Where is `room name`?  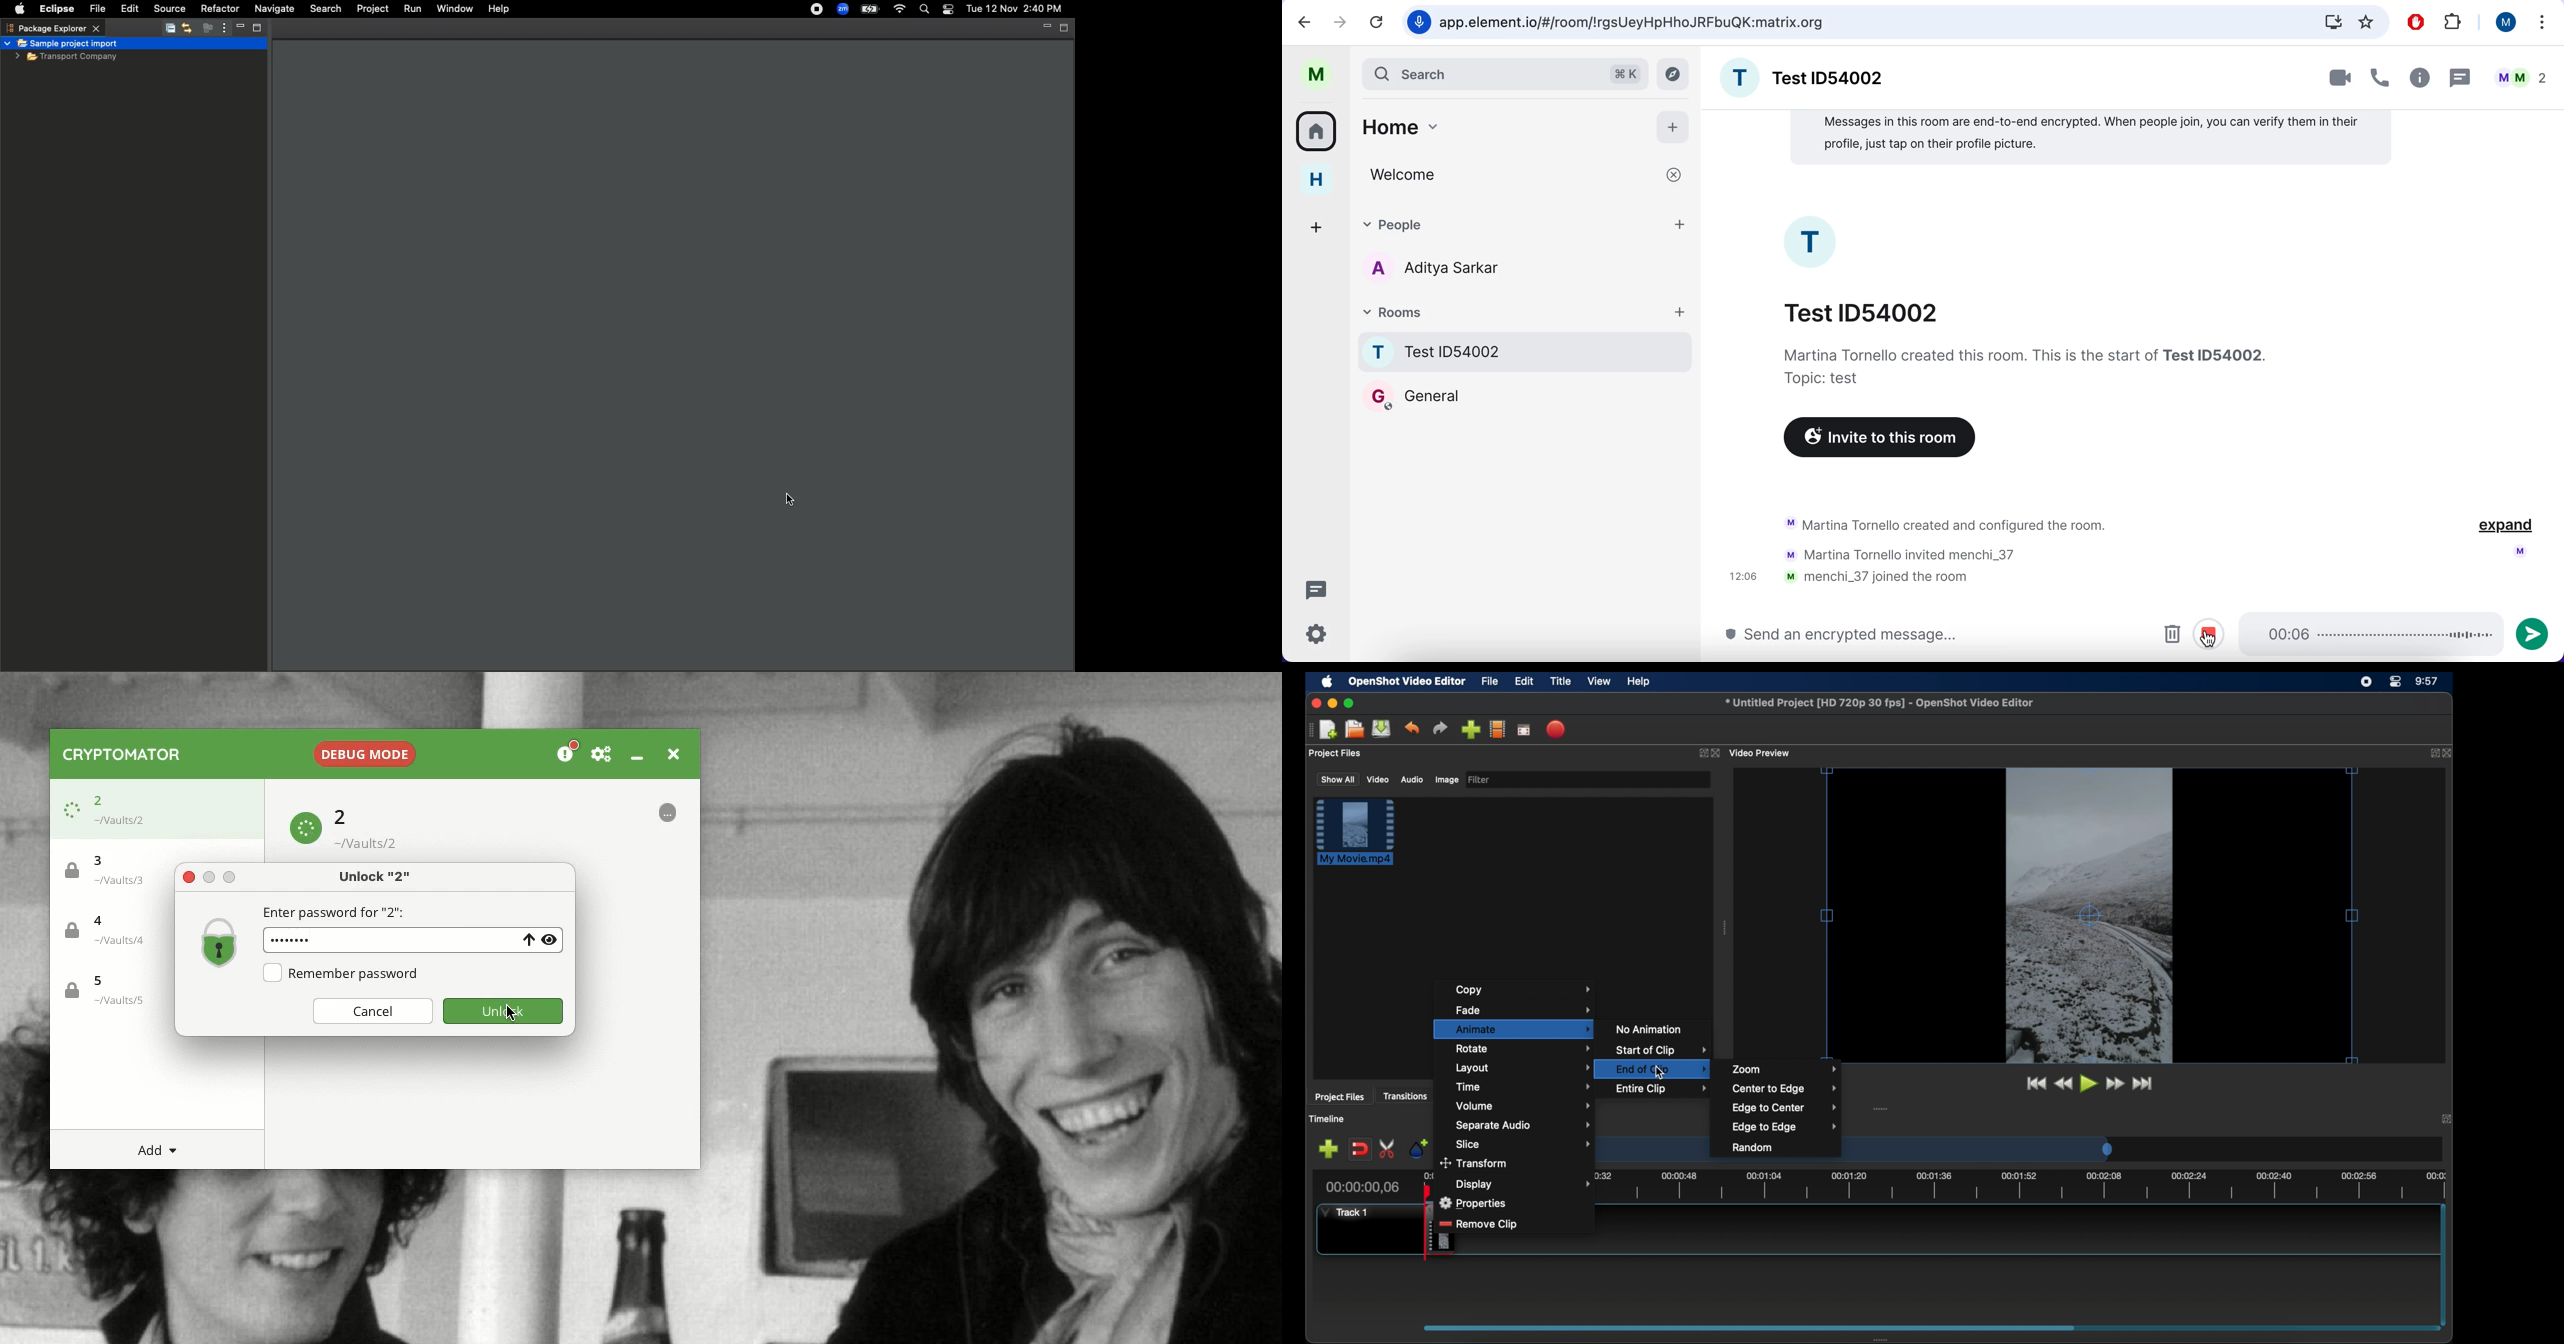 room name is located at coordinates (1526, 352).